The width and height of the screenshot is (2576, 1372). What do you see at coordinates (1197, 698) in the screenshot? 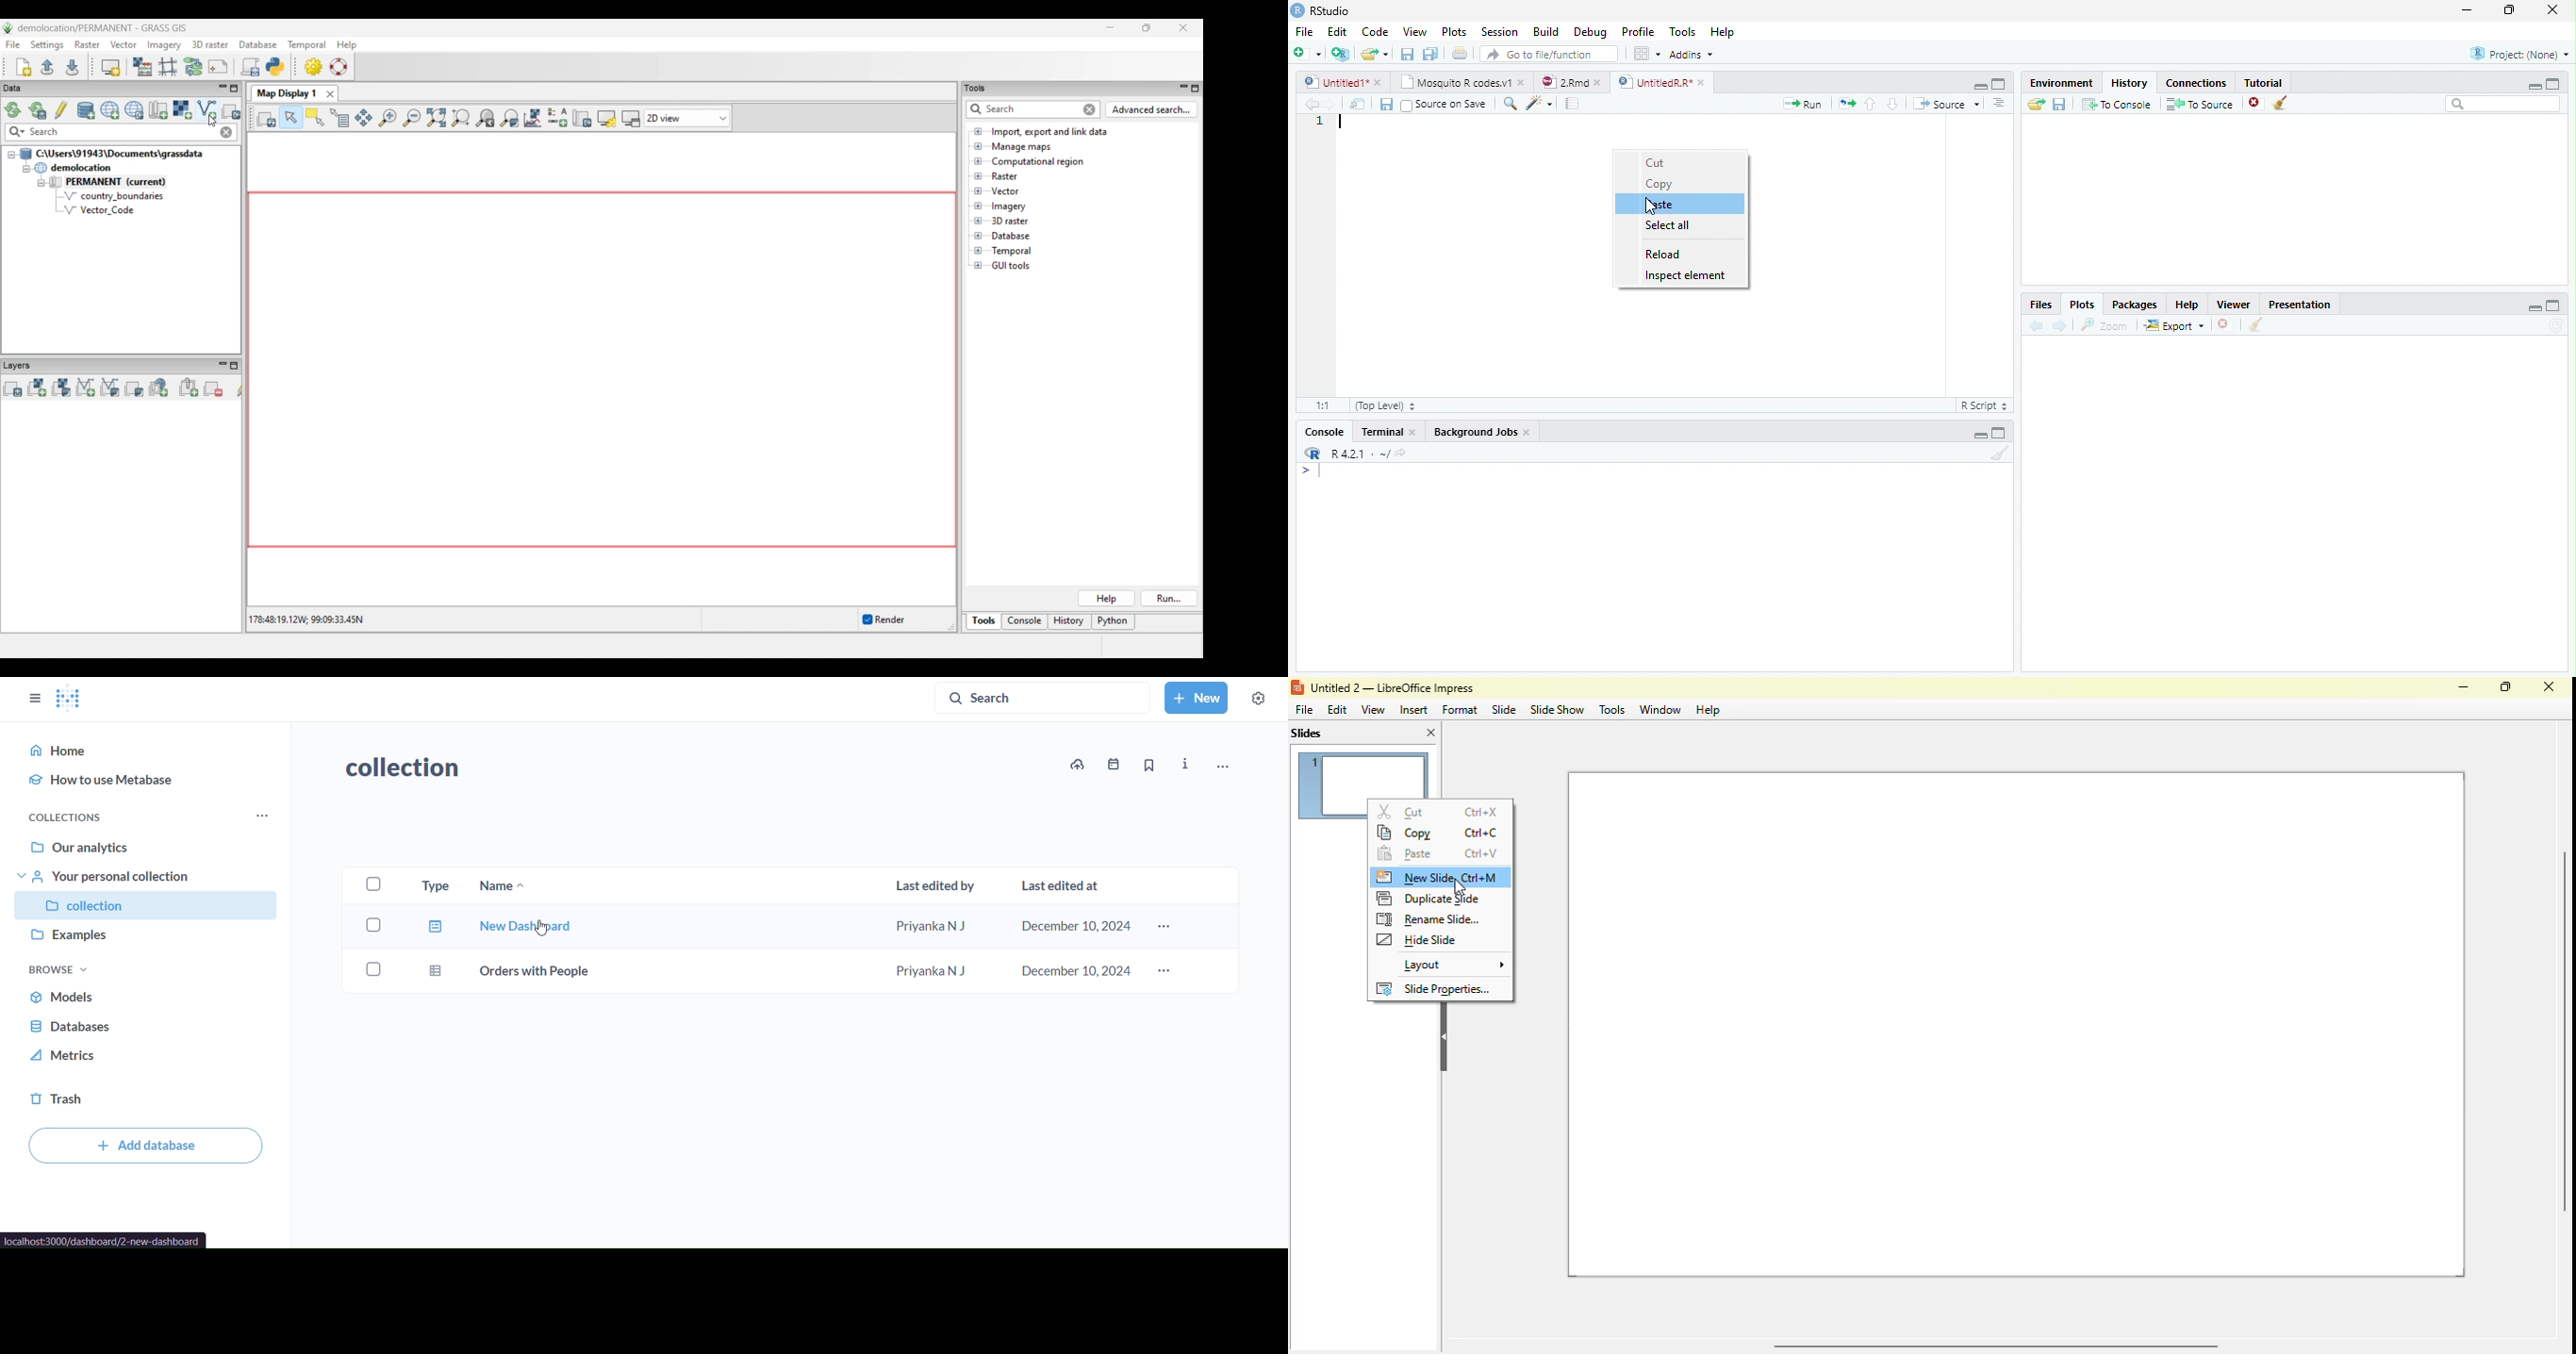
I see `new` at bounding box center [1197, 698].